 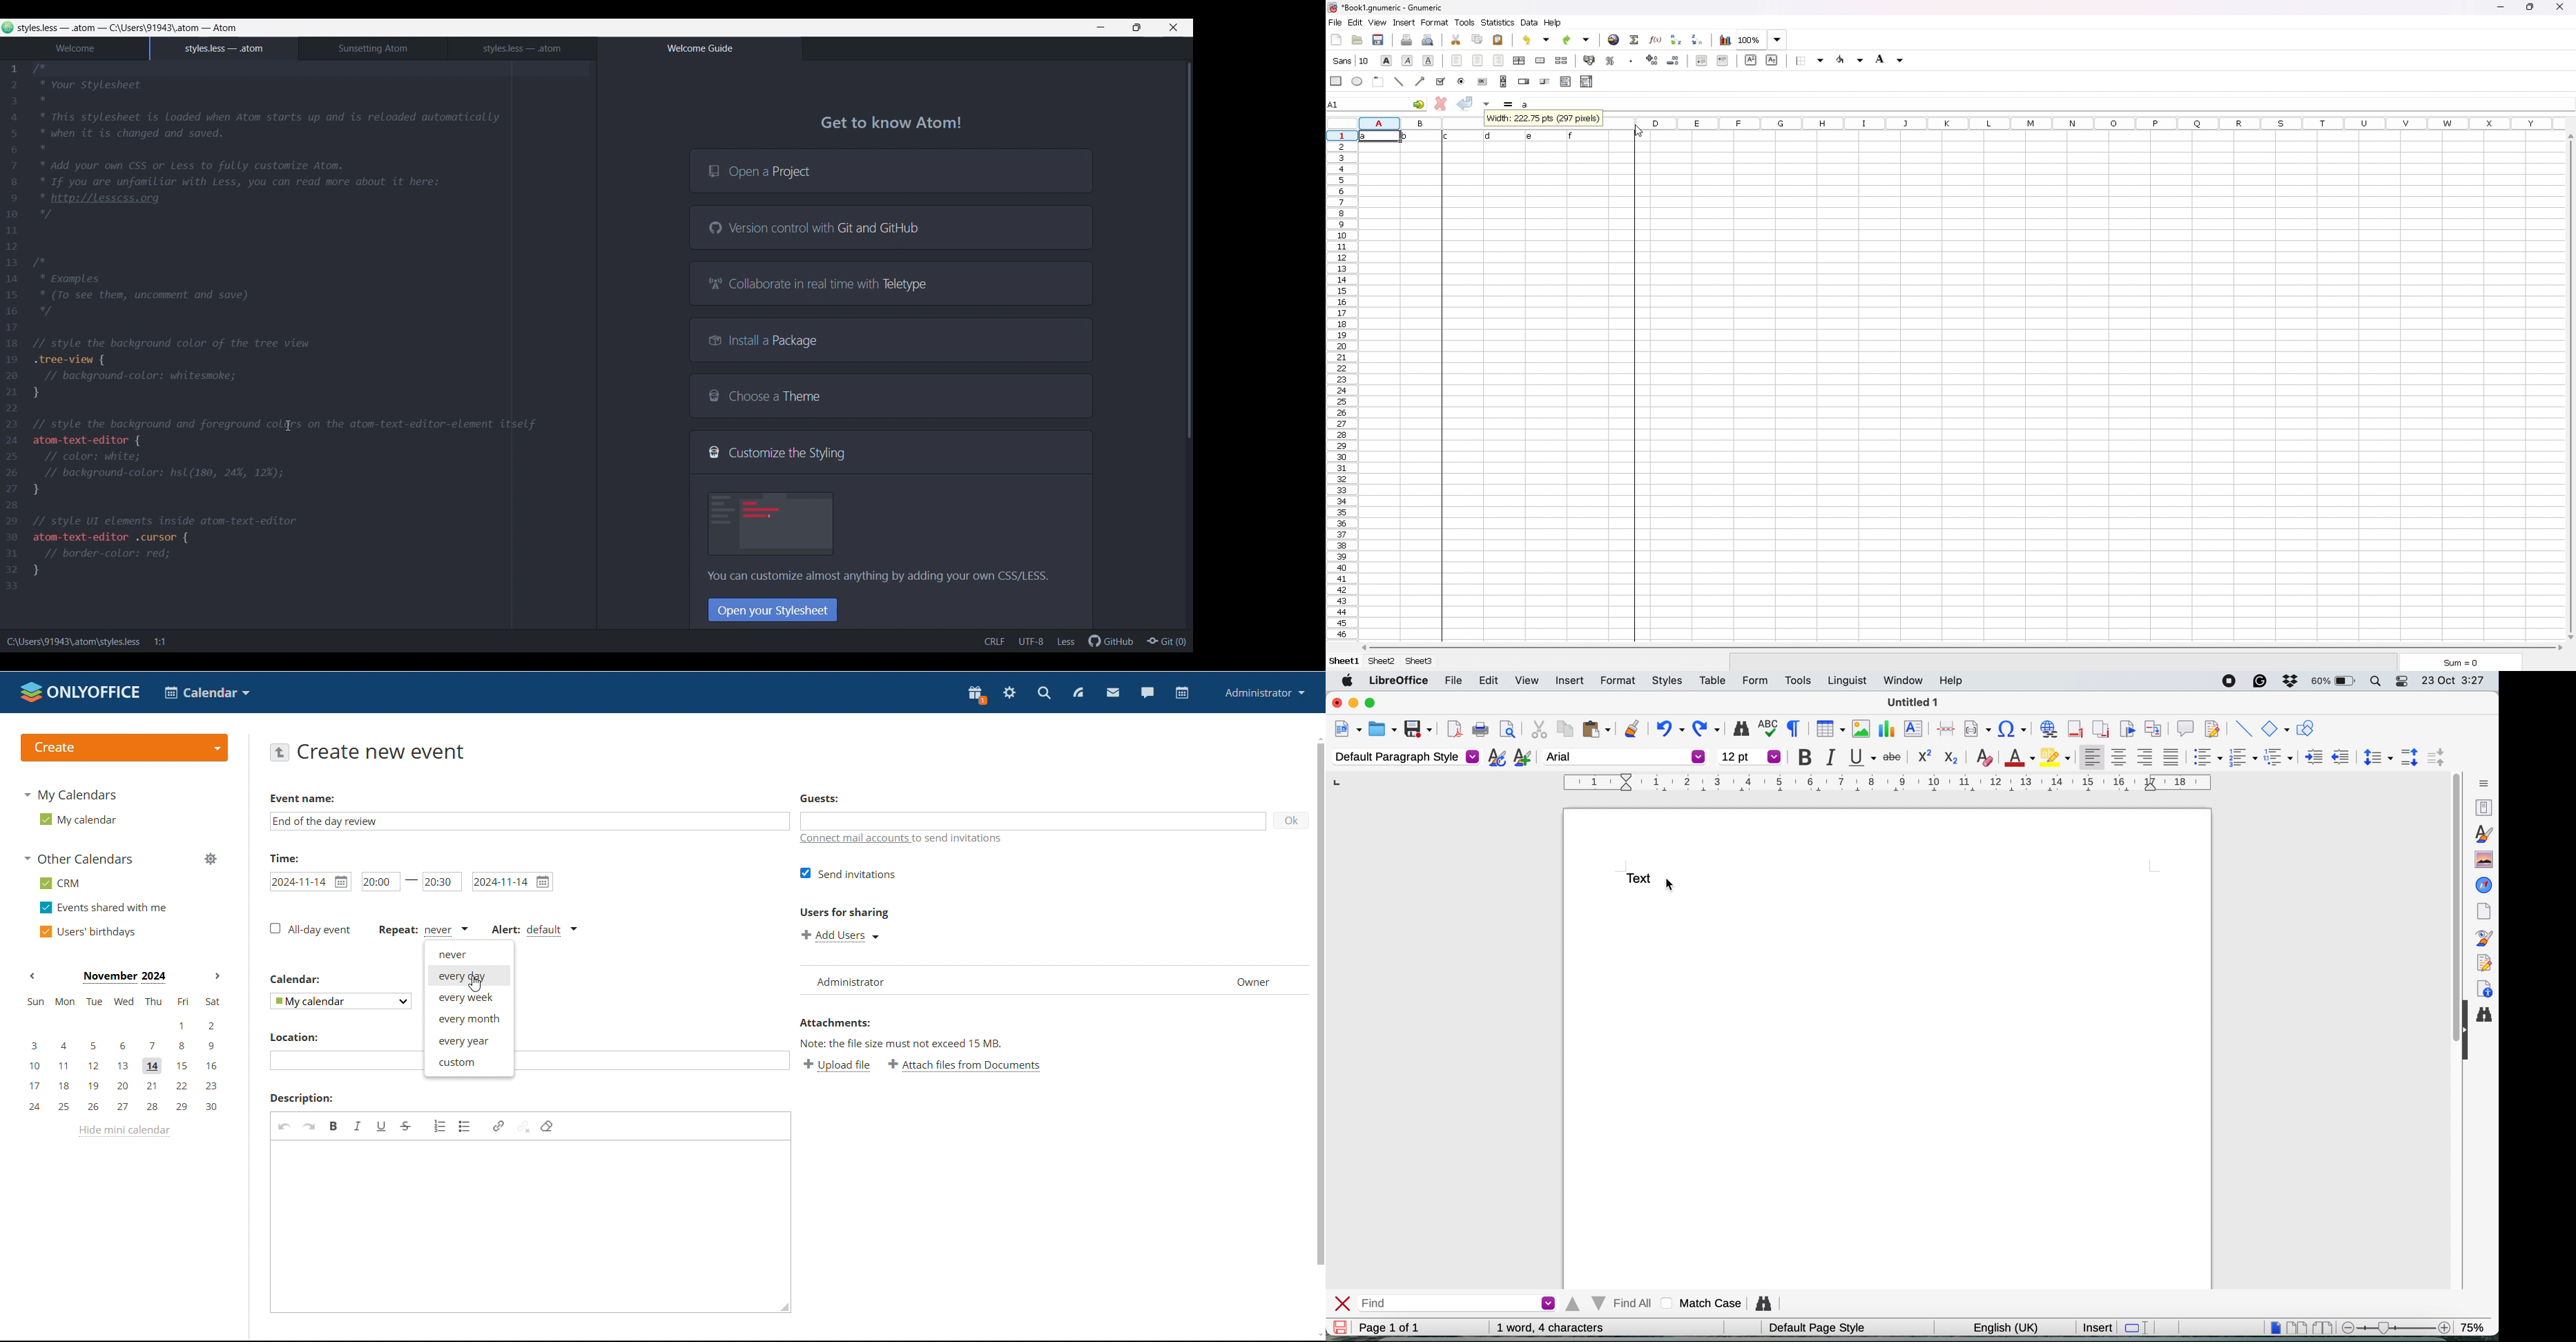 I want to click on rectangle, so click(x=1336, y=80).